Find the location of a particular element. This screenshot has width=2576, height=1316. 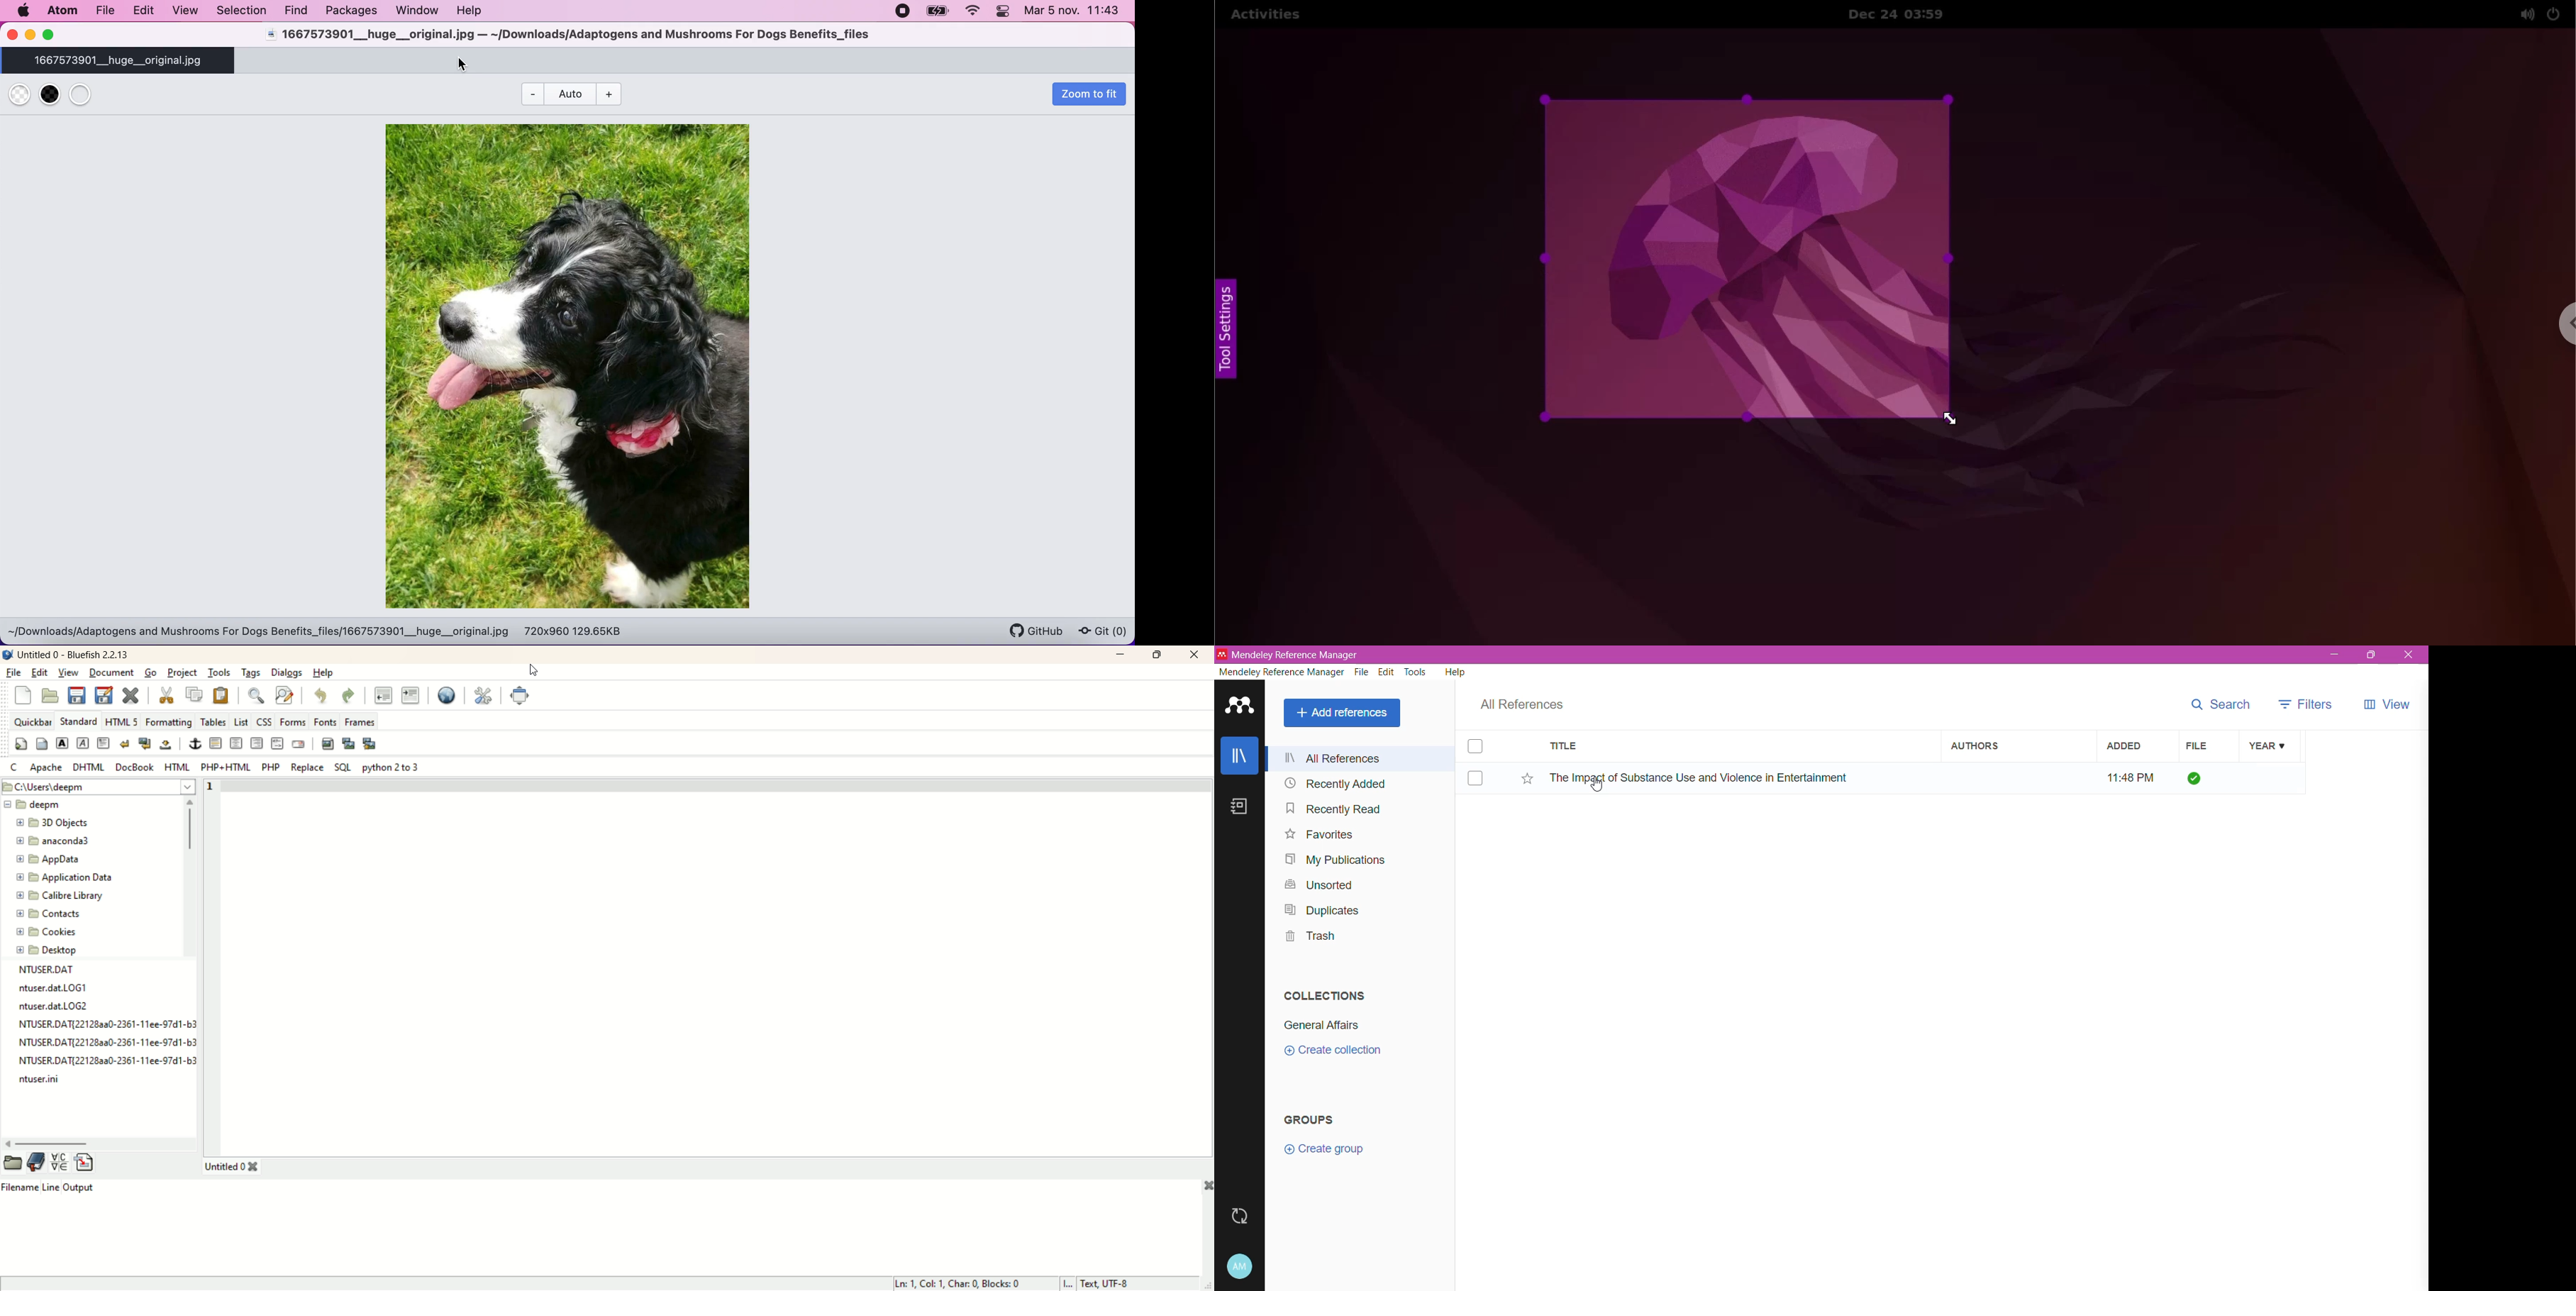

All References is located at coordinates (1524, 704).